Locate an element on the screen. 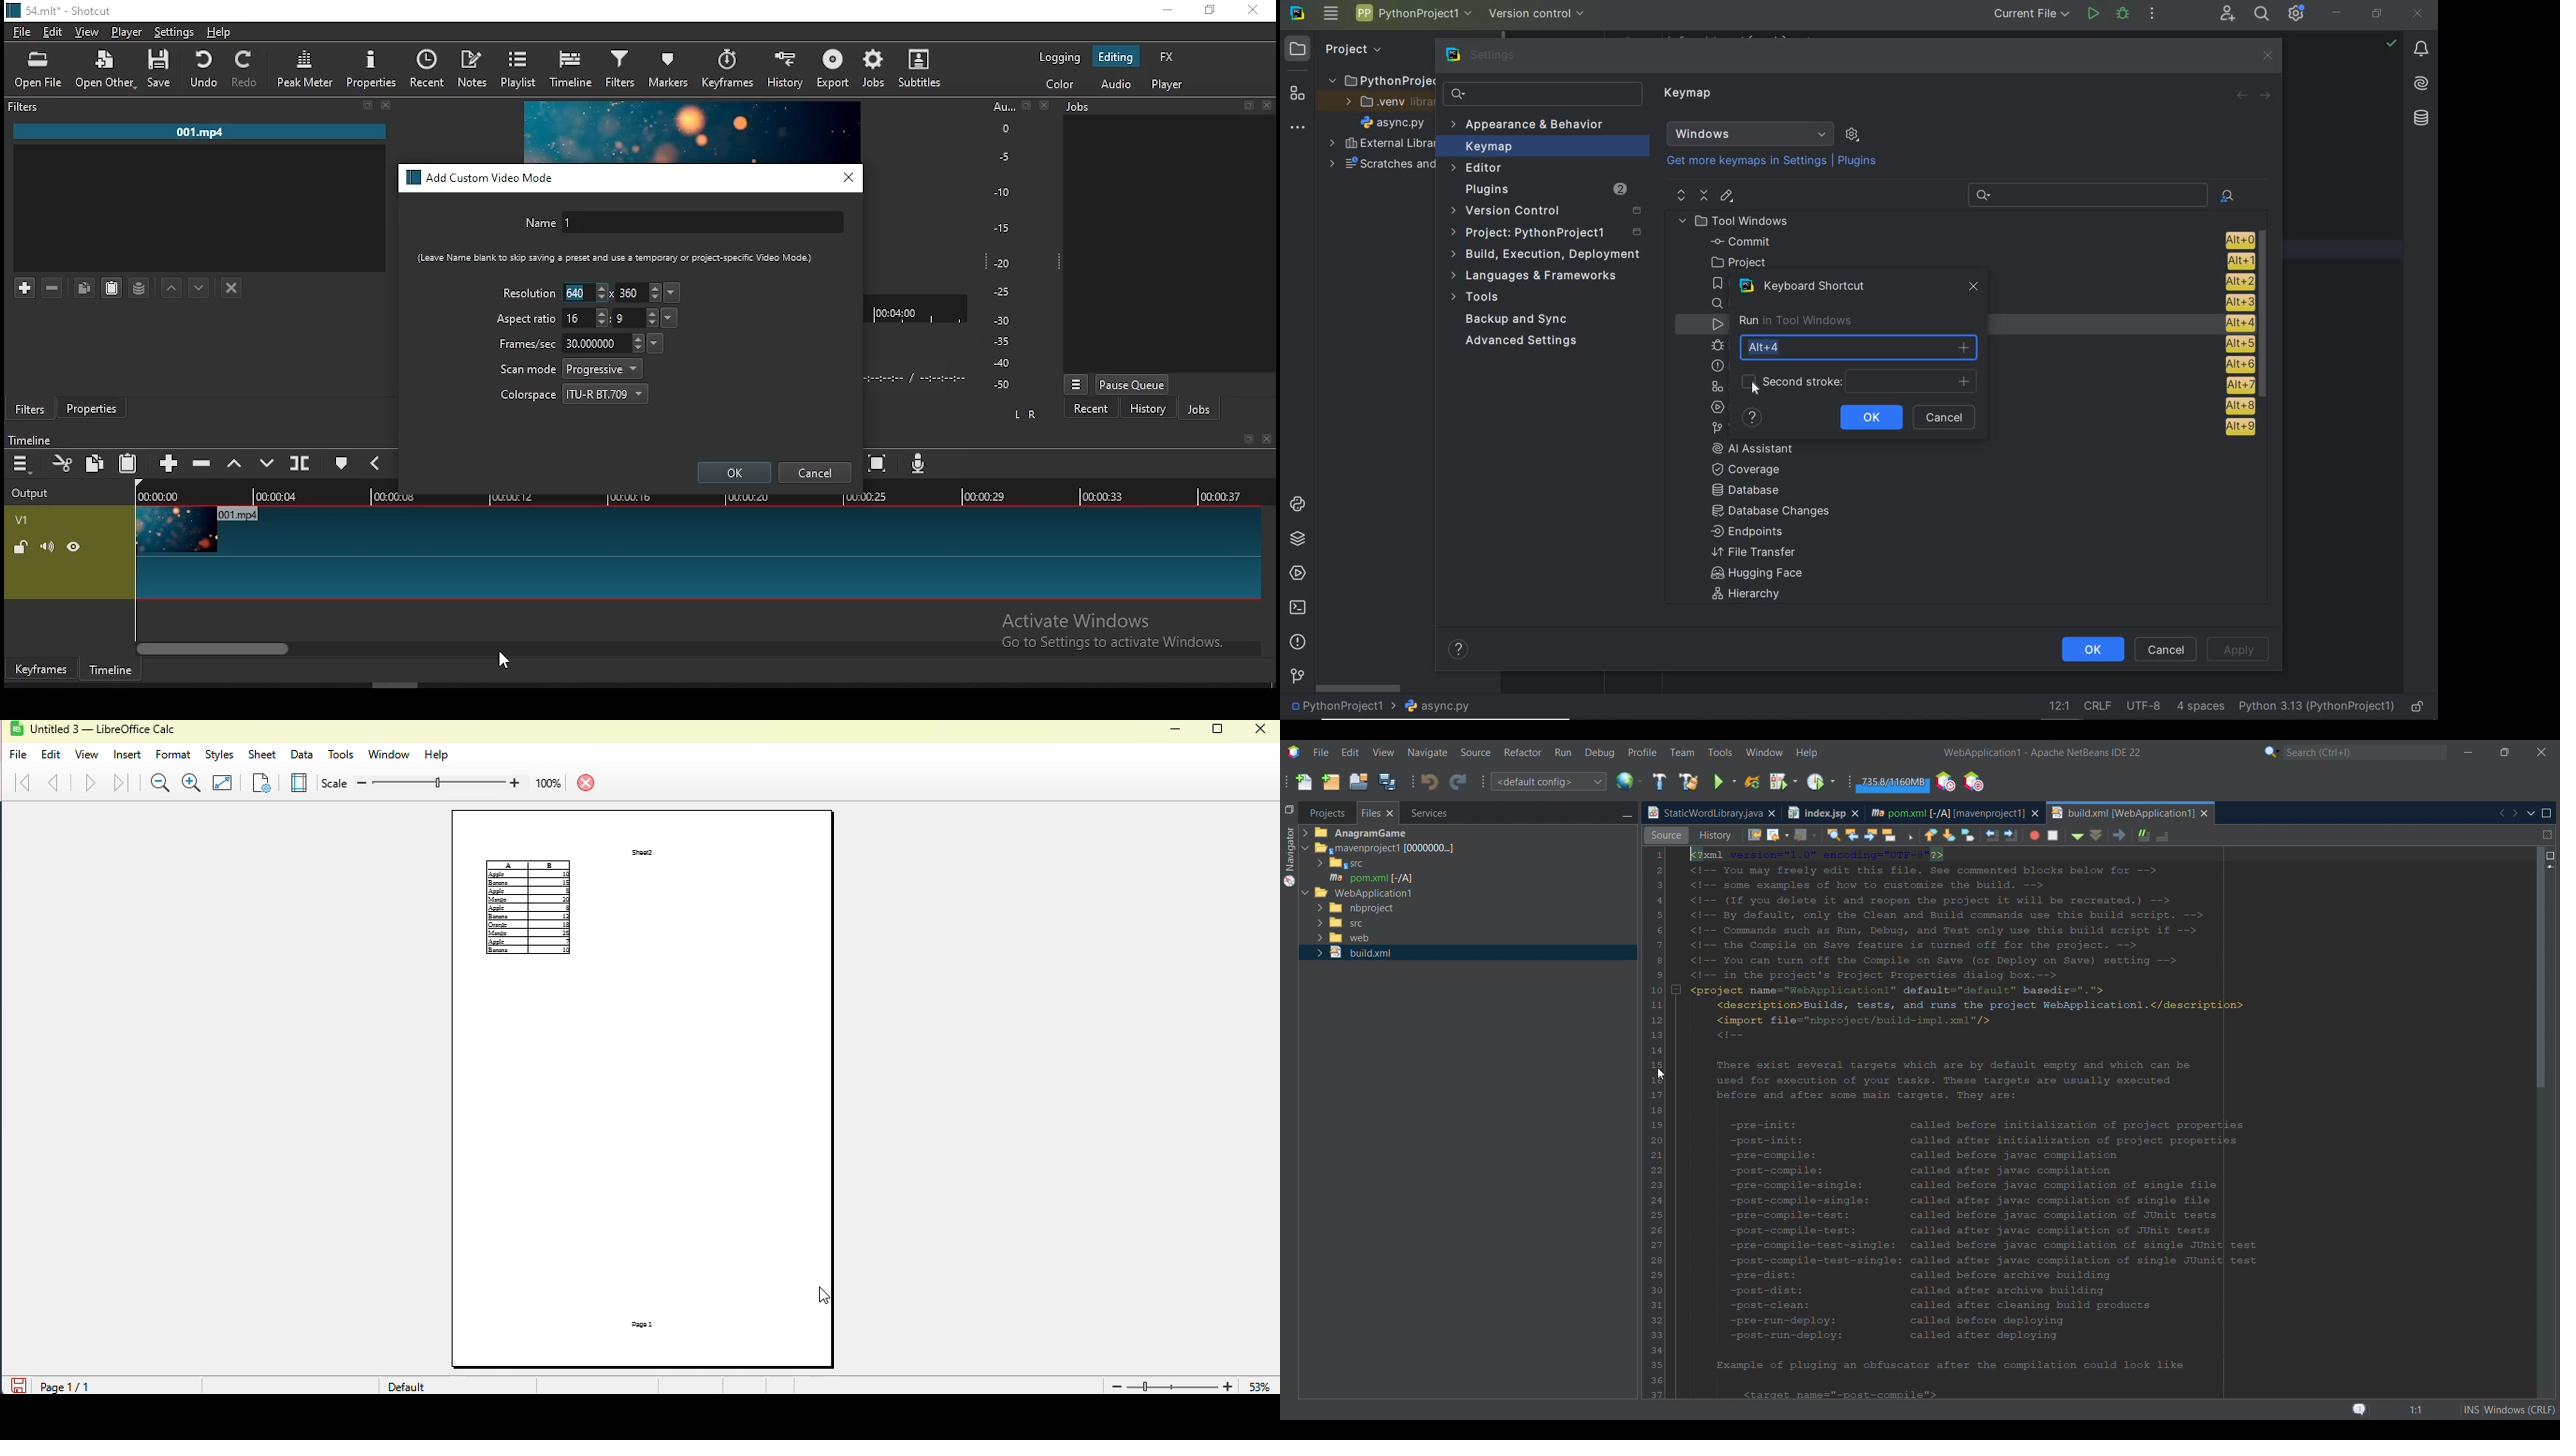 The image size is (2576, 1456). o is located at coordinates (998, 127).